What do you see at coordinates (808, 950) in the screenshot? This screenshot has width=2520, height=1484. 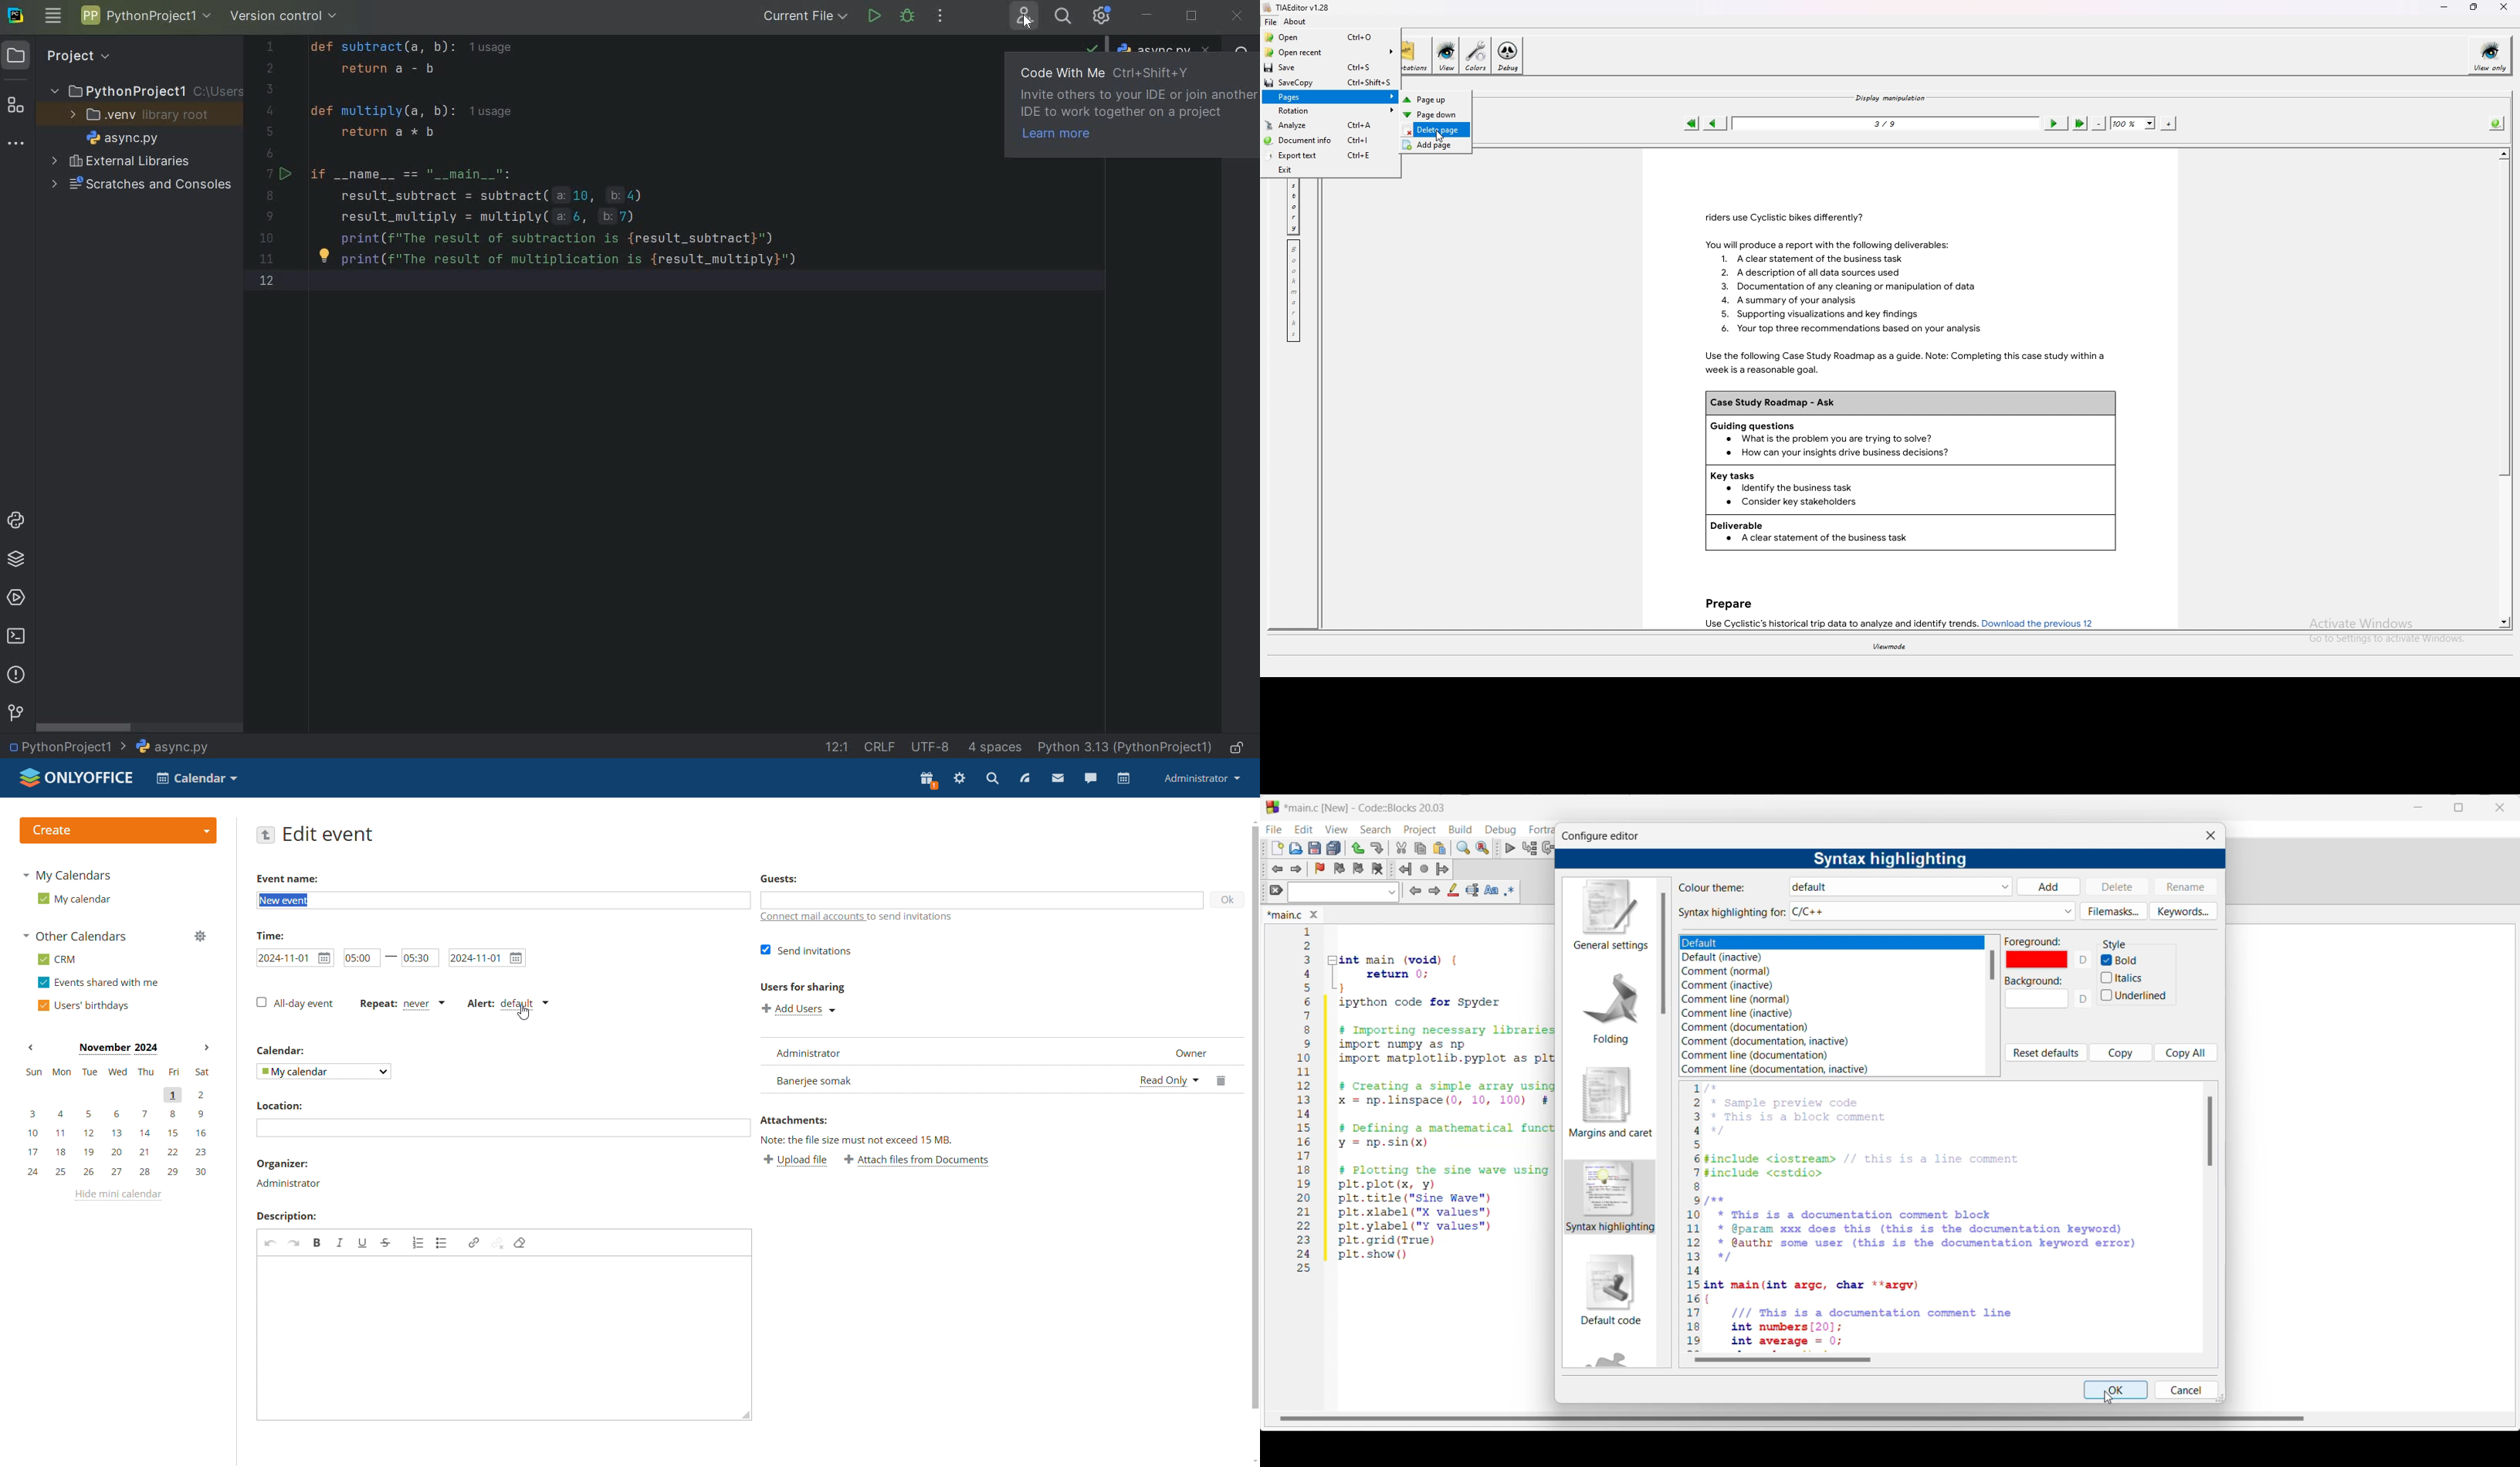 I see `send invitations` at bounding box center [808, 950].